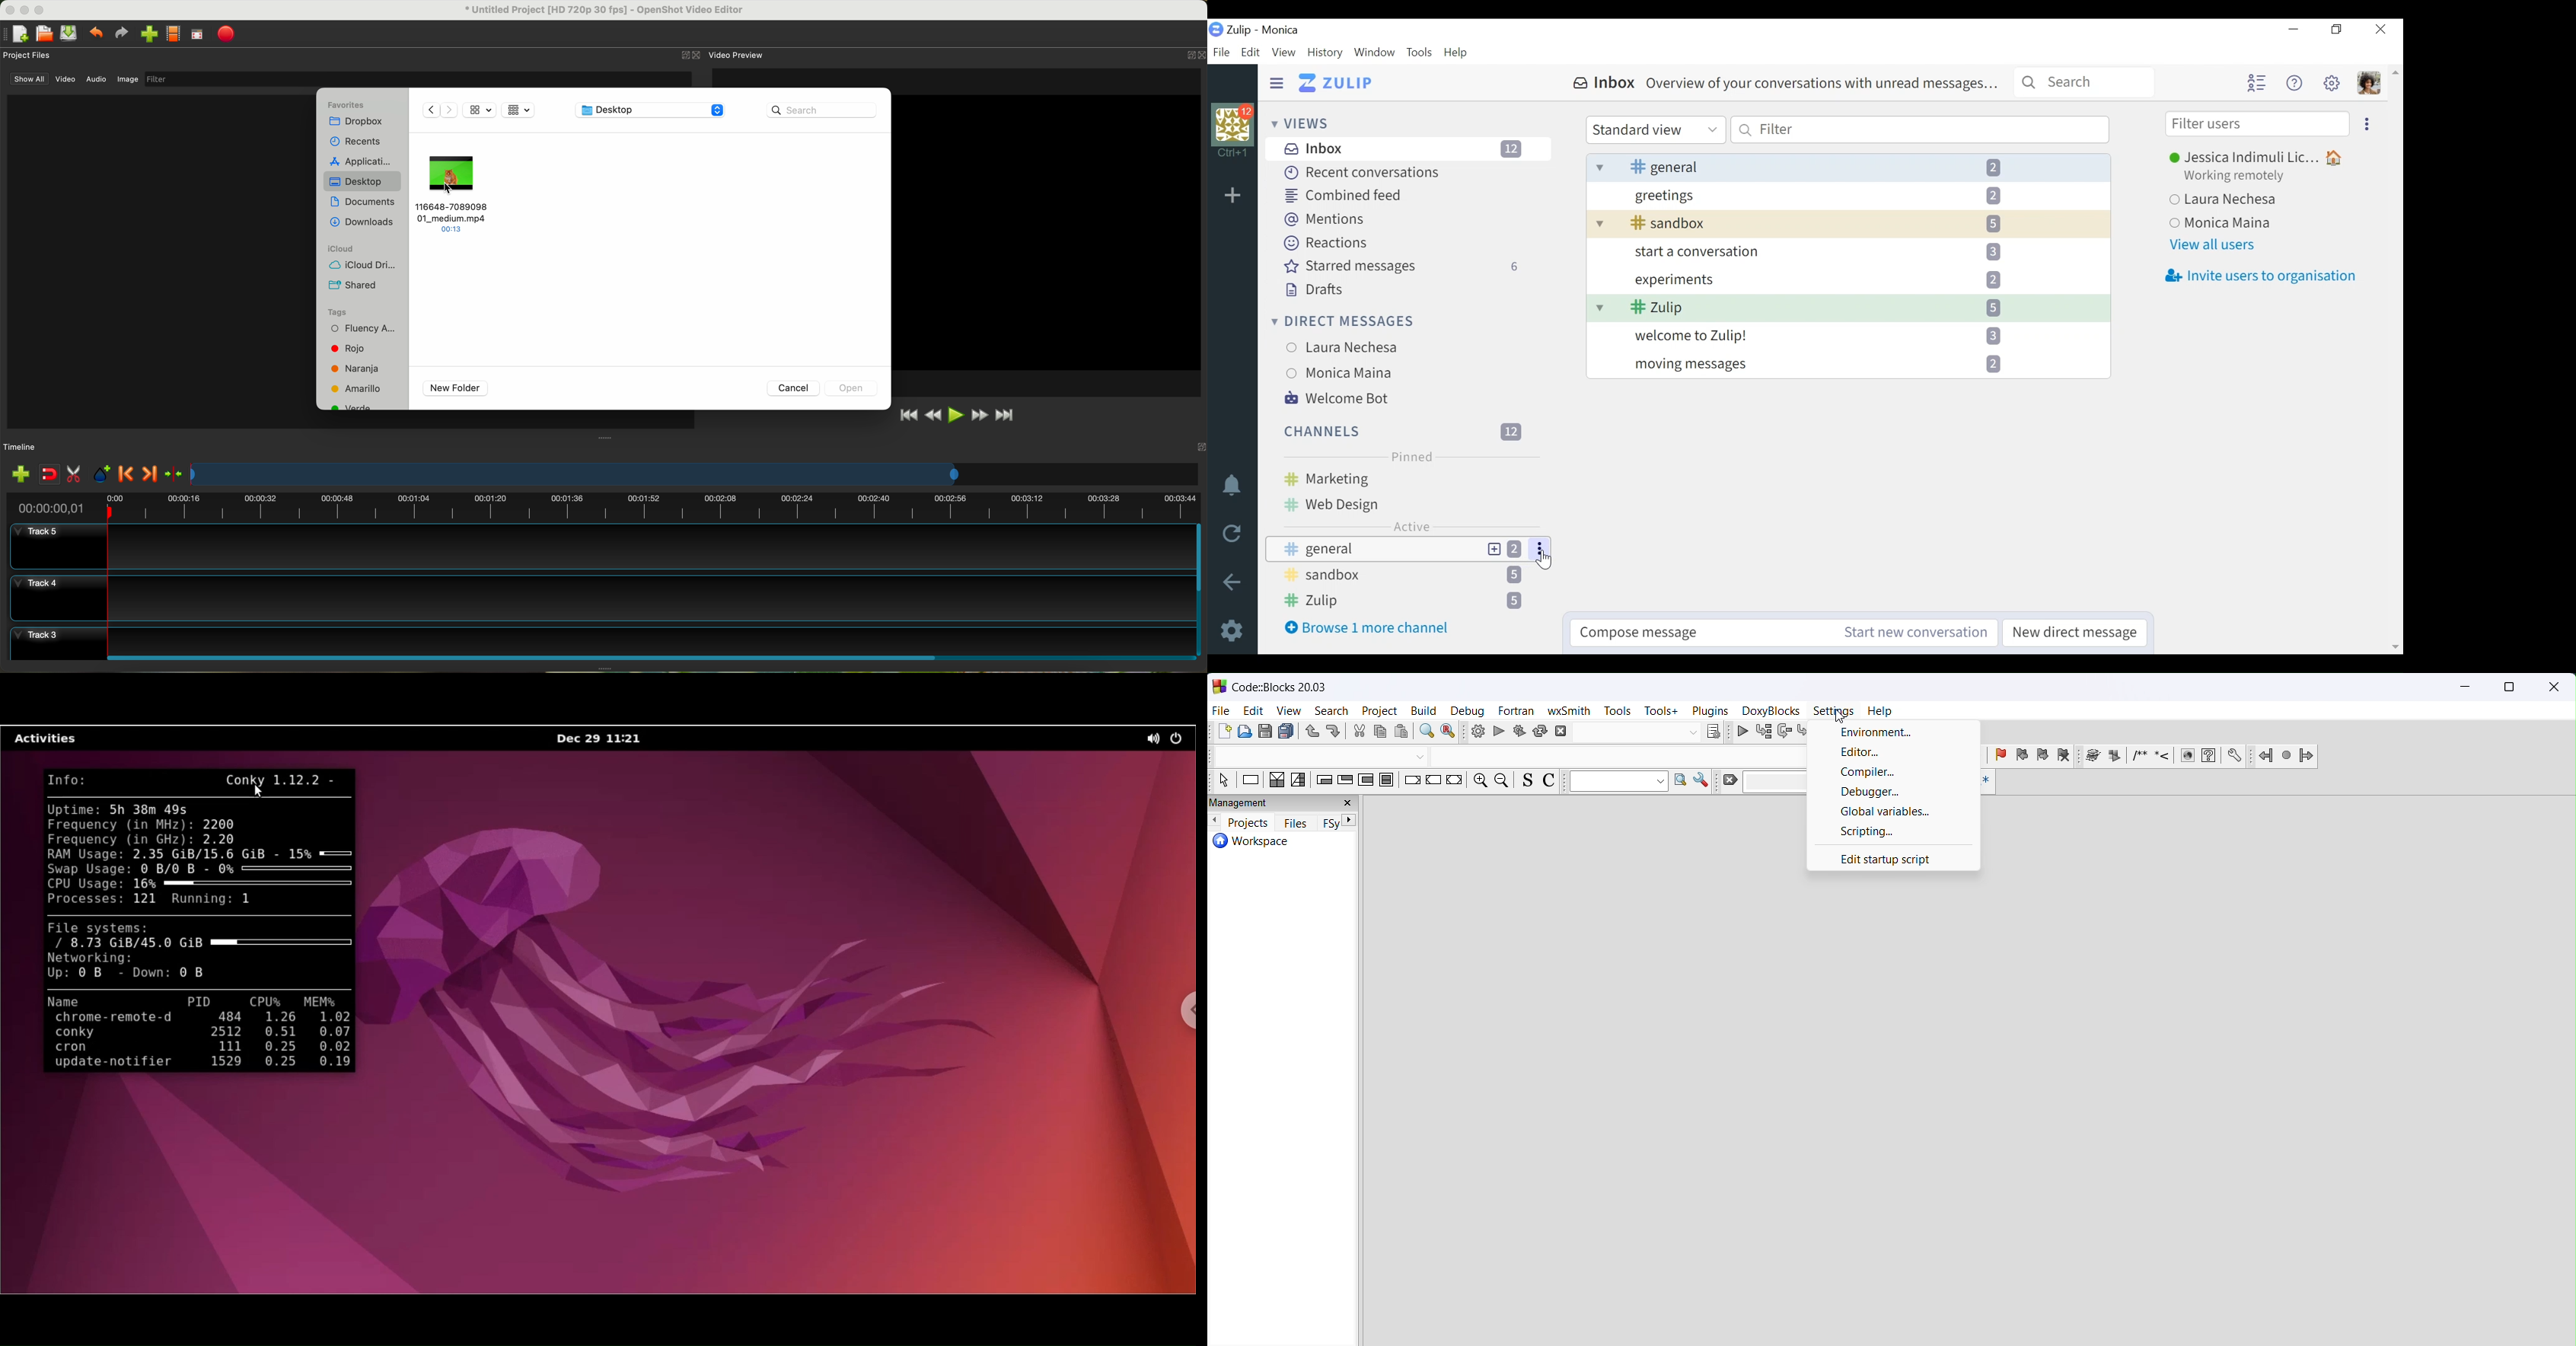 Image resolution: width=2576 pixels, height=1372 pixels. I want to click on fortranProject, so click(2287, 757).